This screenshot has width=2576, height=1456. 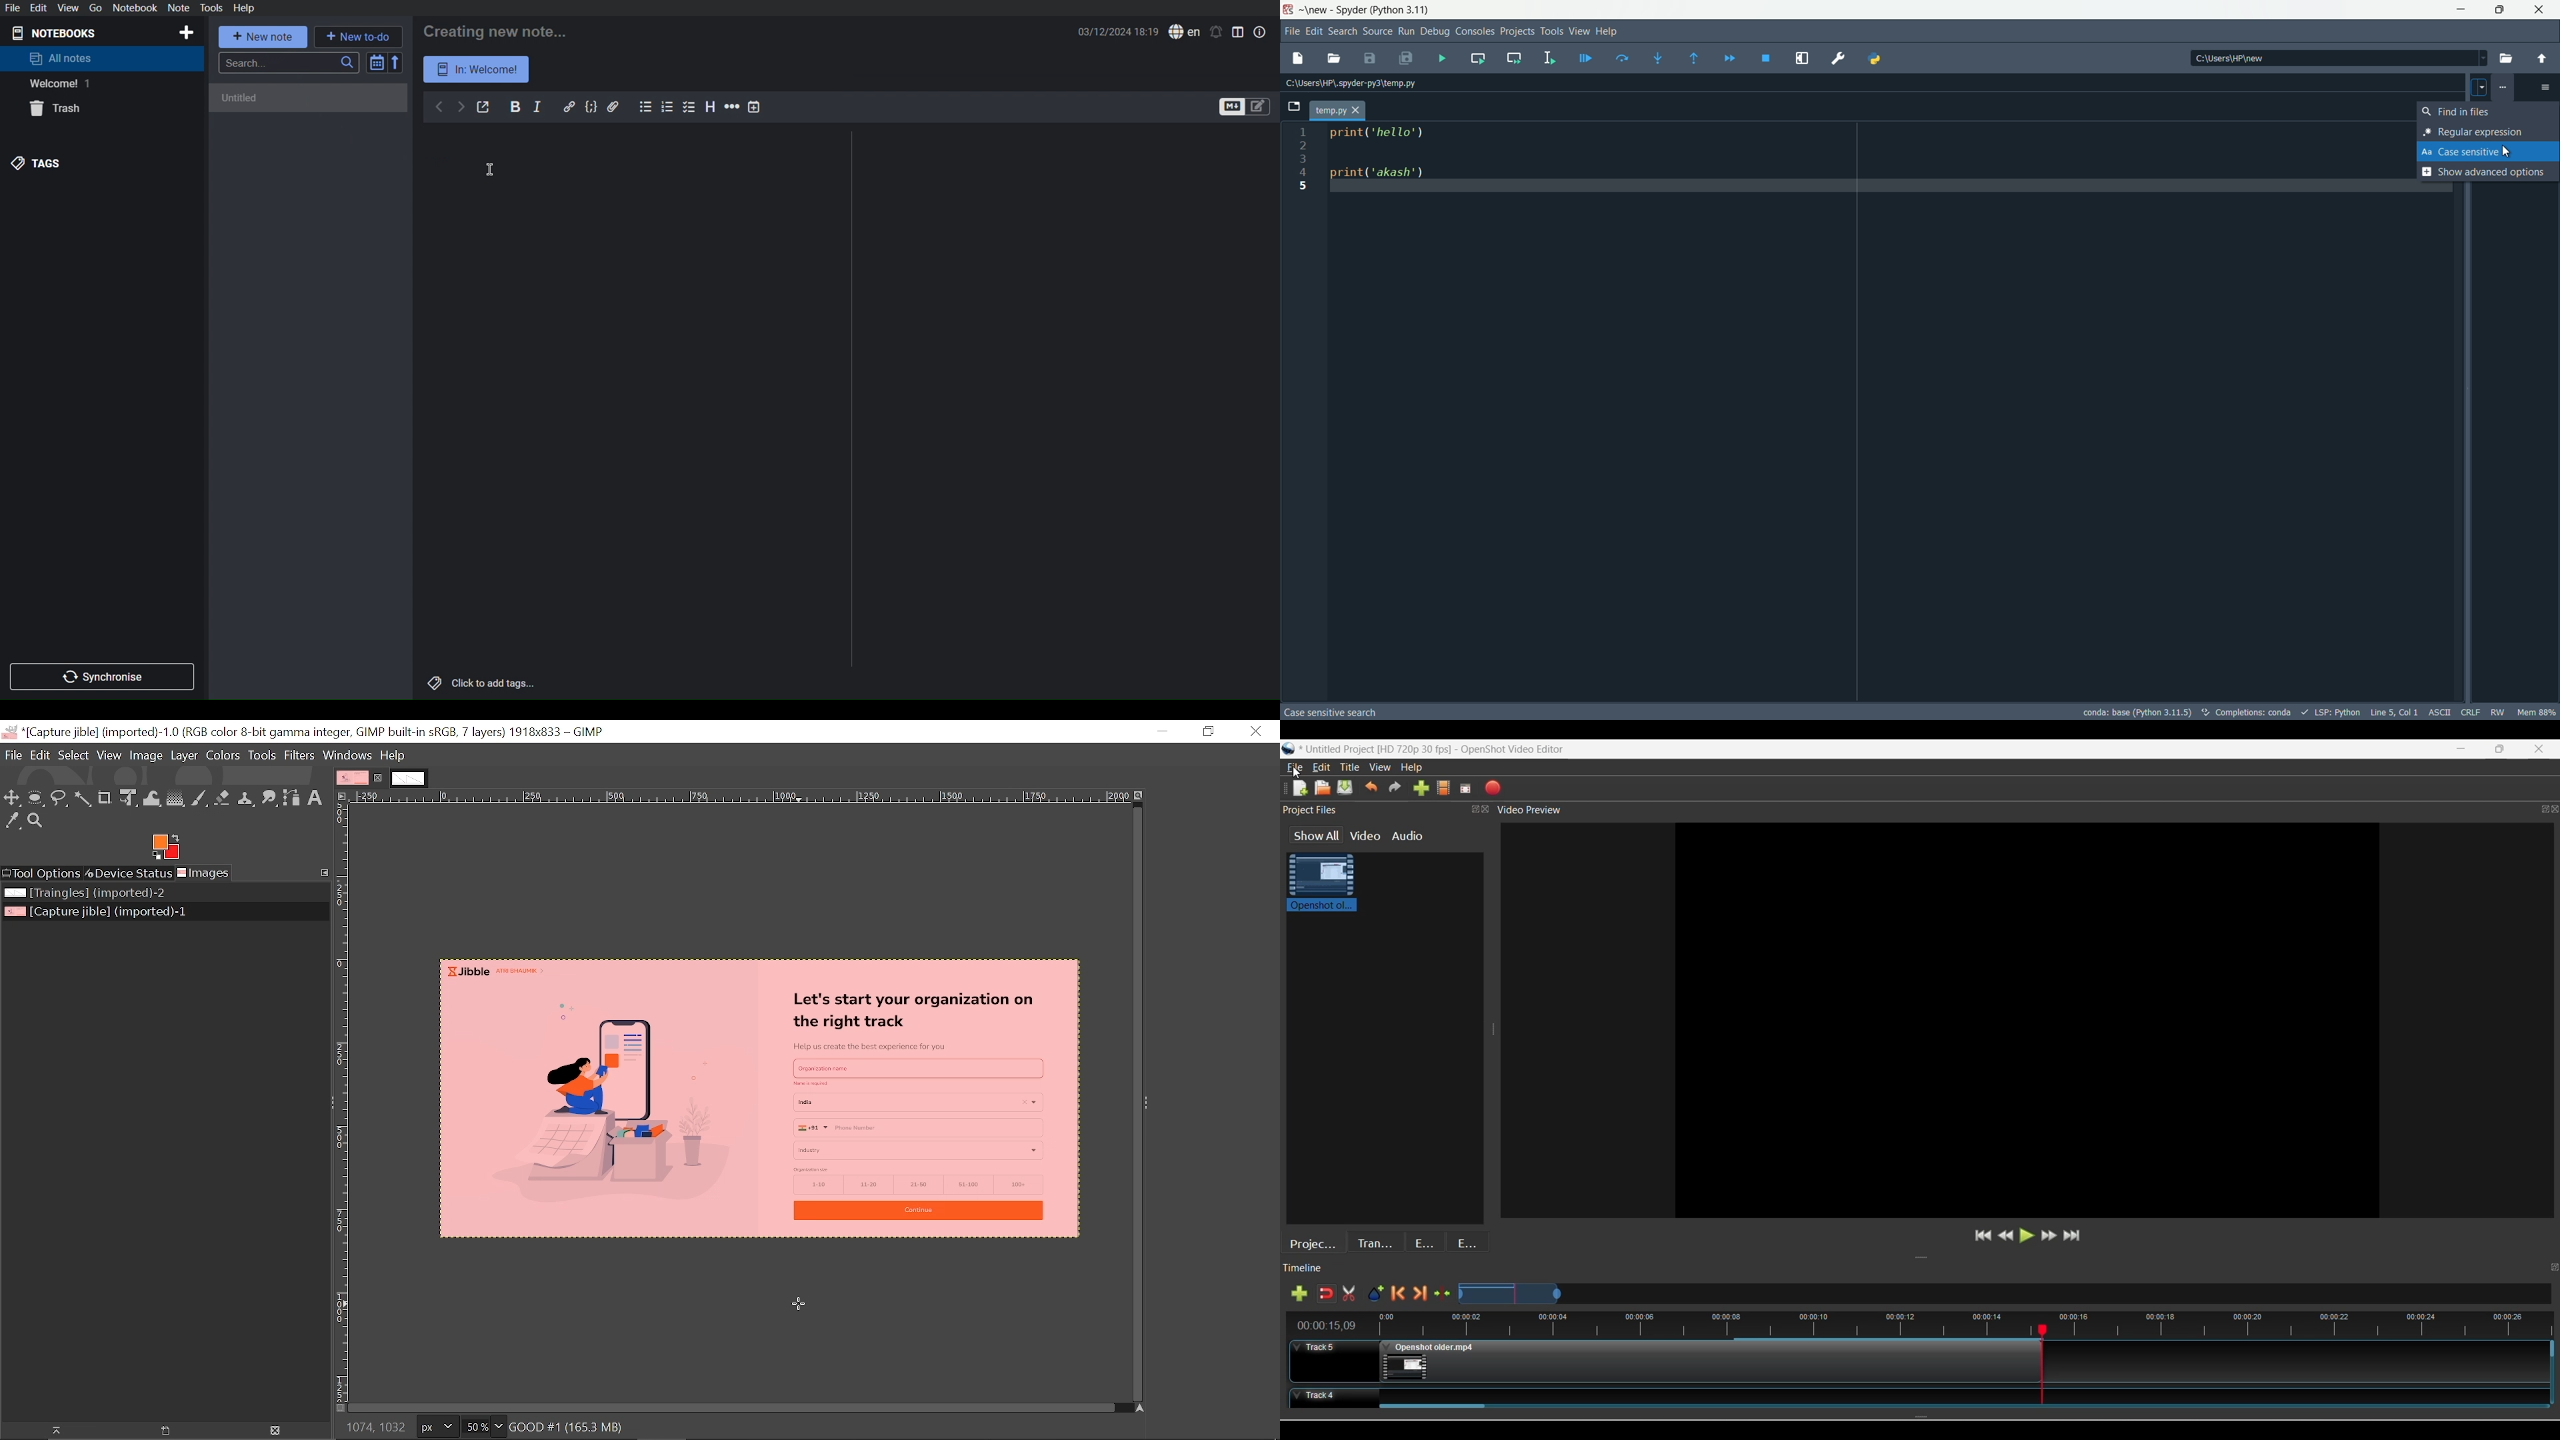 What do you see at coordinates (853, 401) in the screenshot?
I see `Divider` at bounding box center [853, 401].